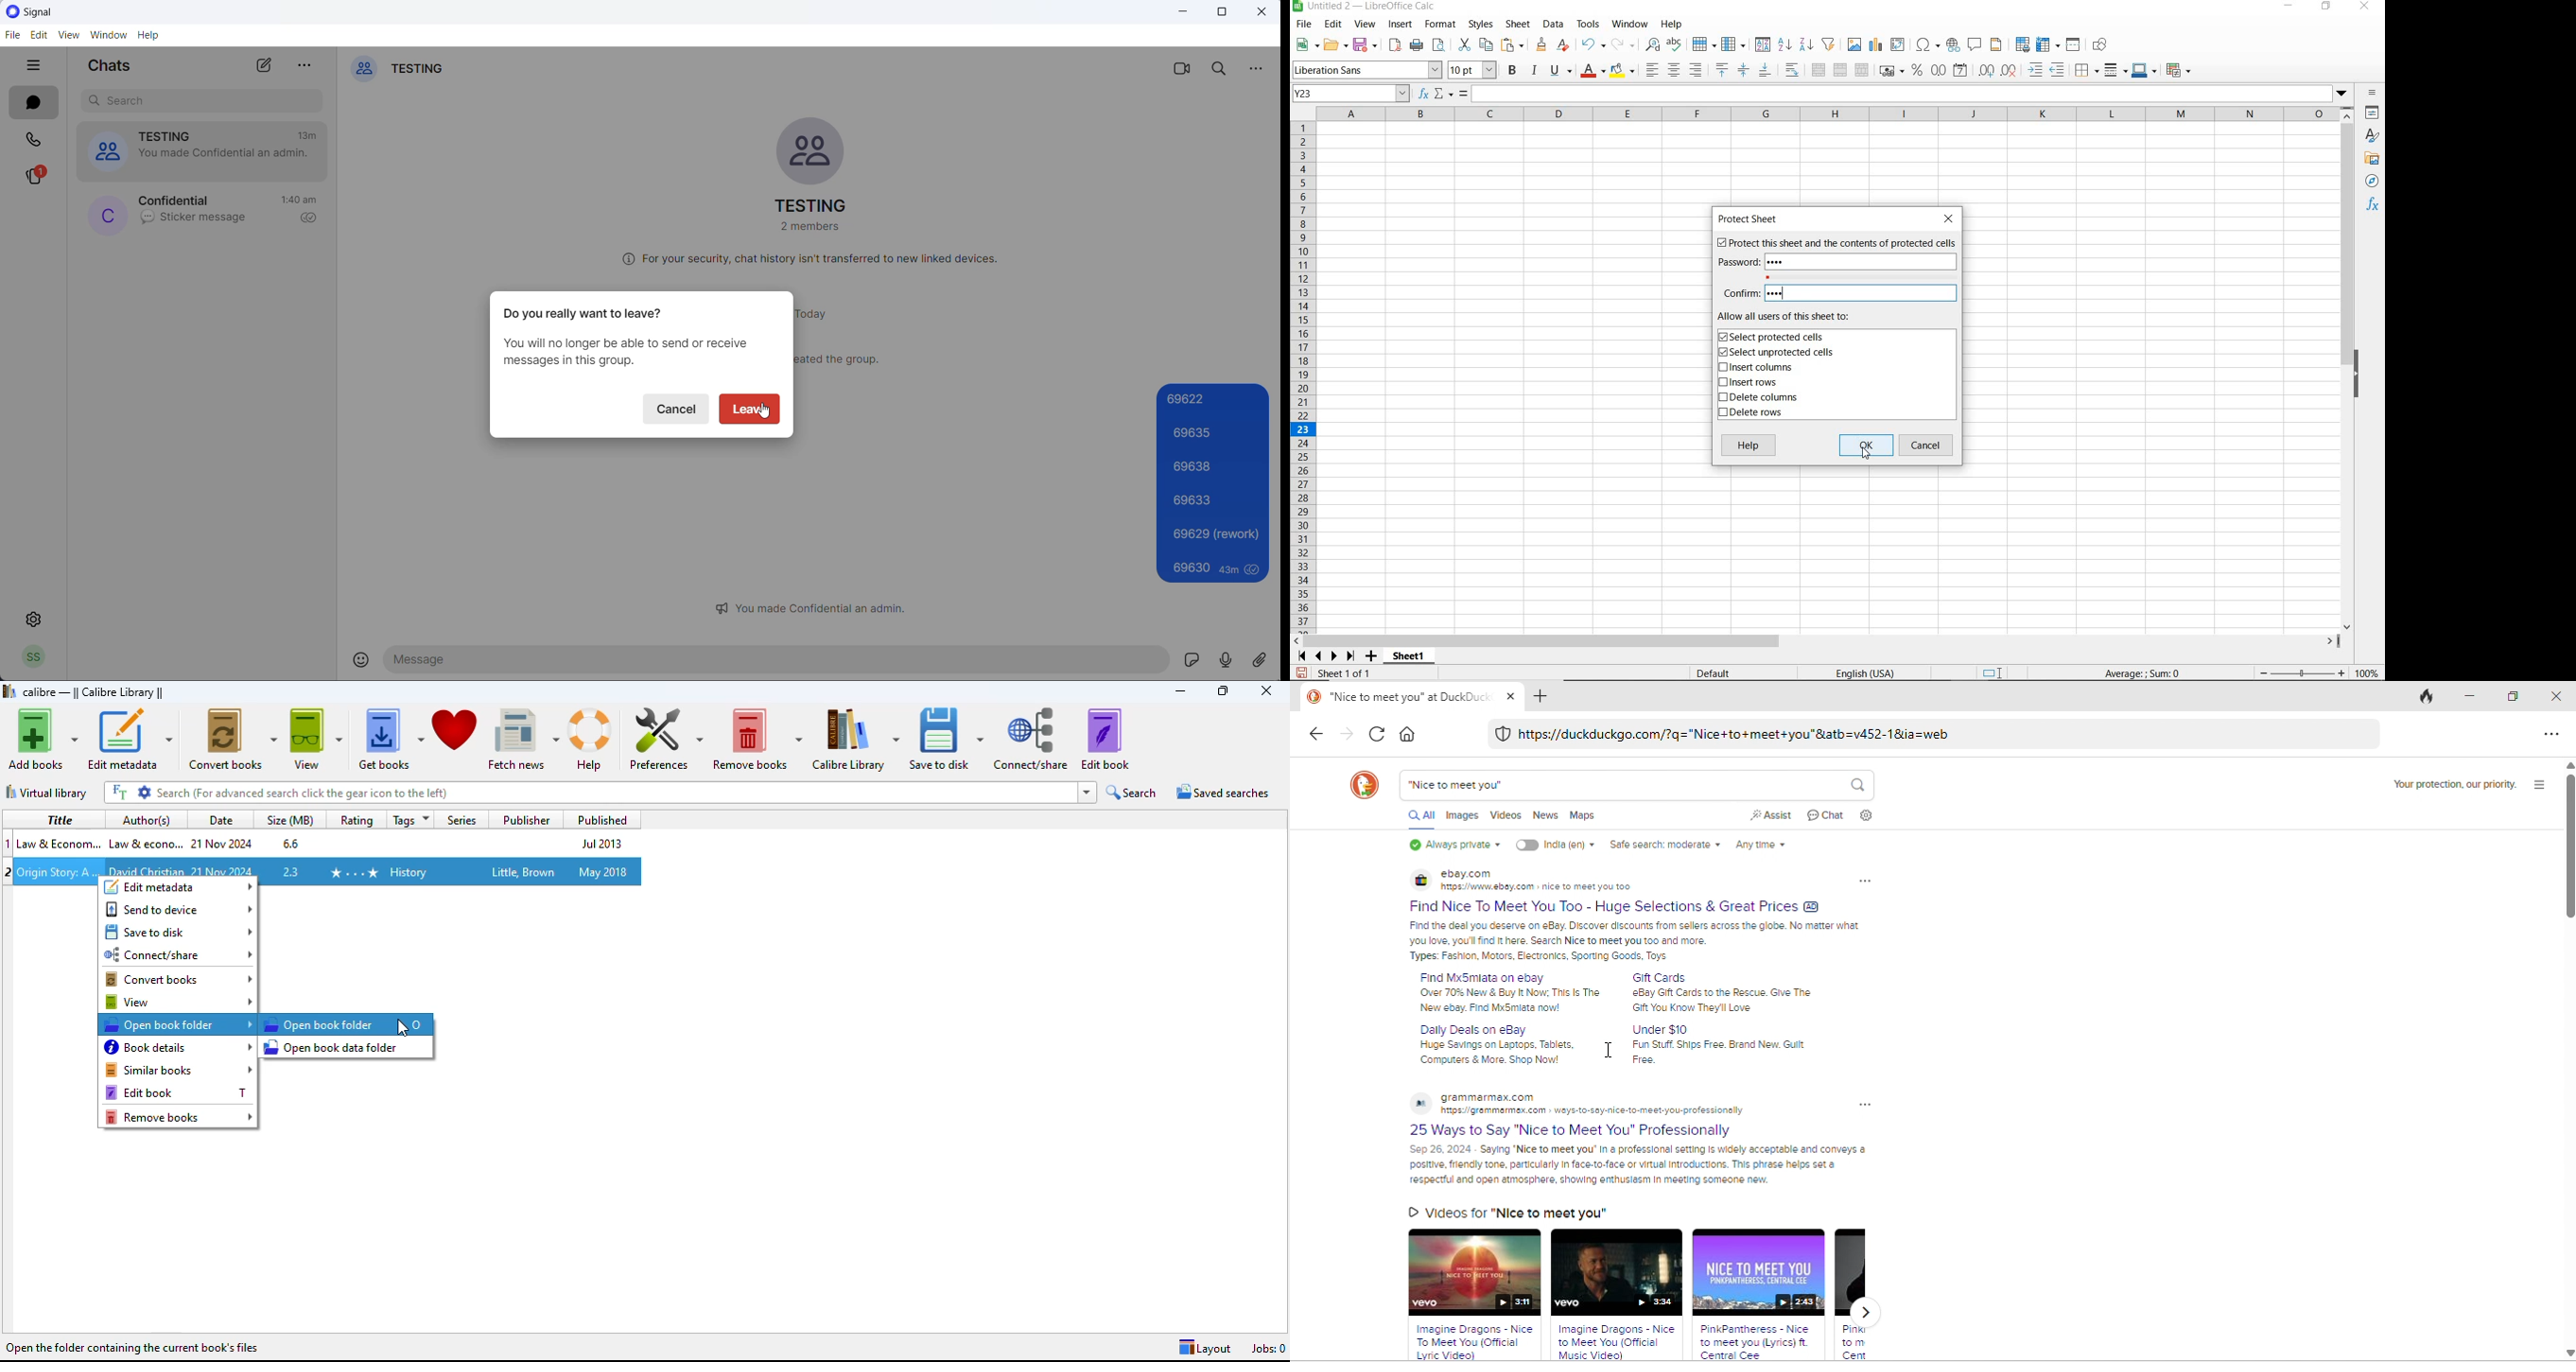  Describe the element at coordinates (2371, 207) in the screenshot. I see `functions` at that location.